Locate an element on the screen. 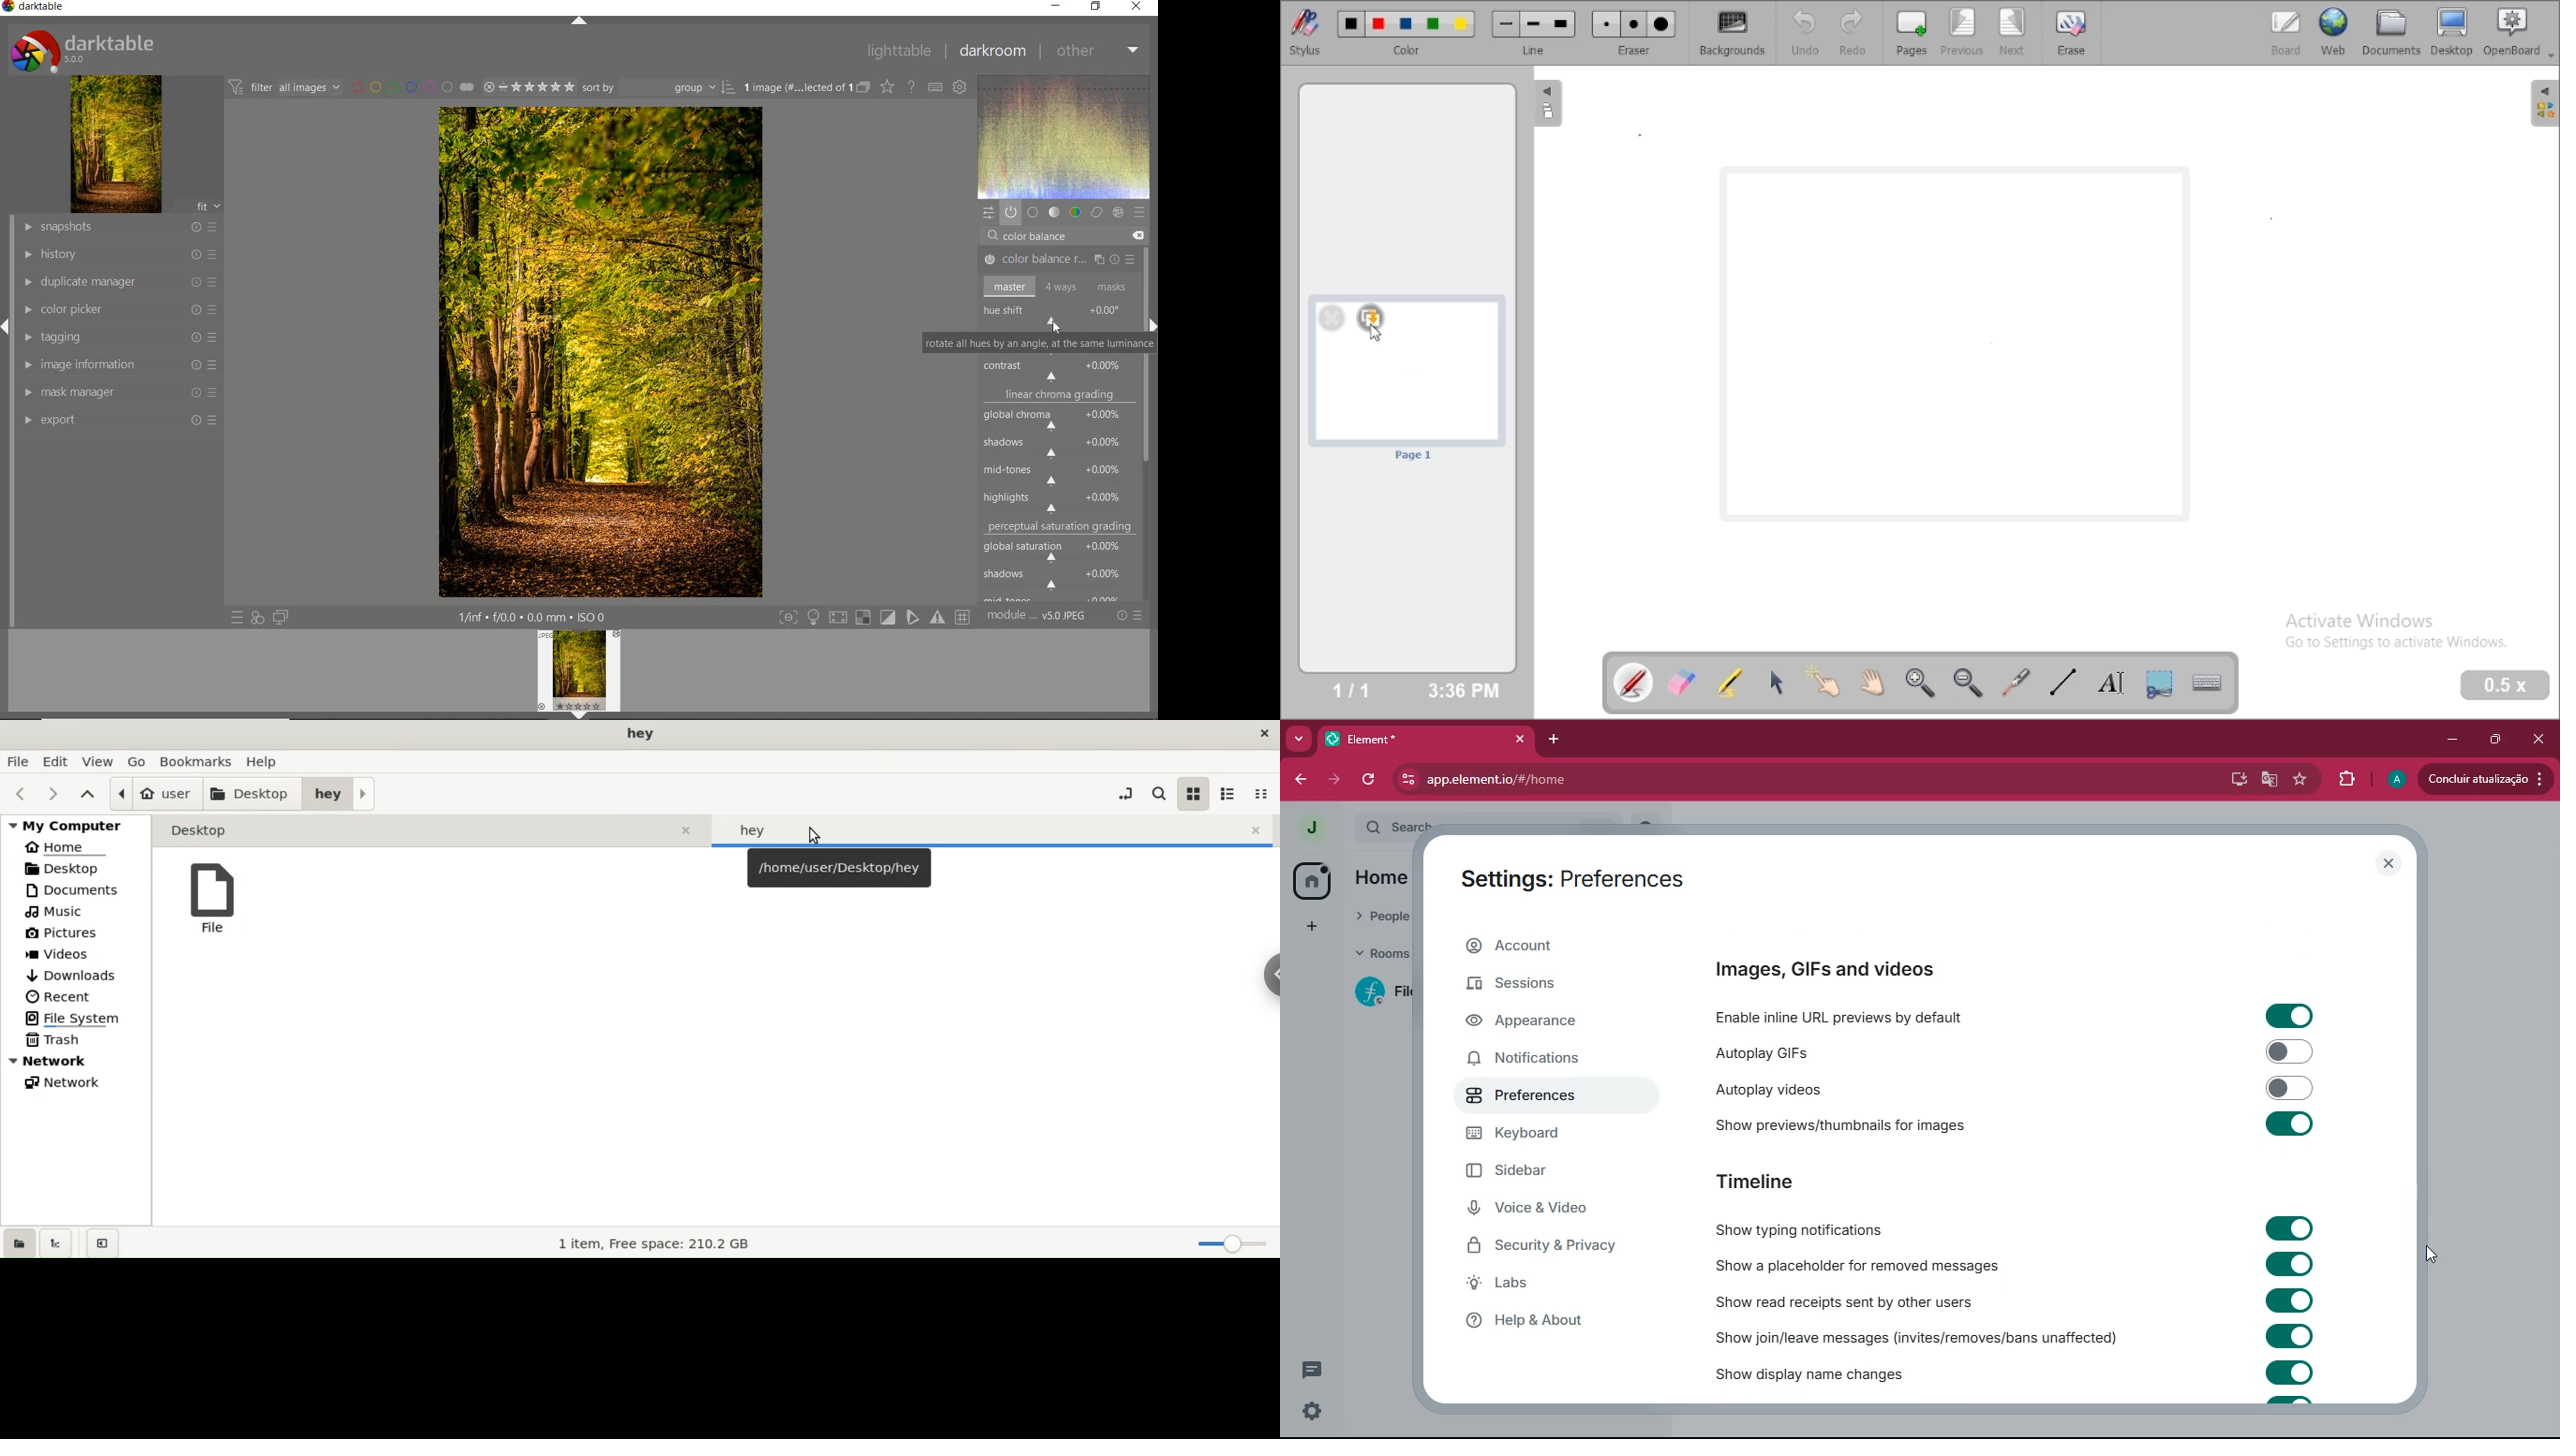 The image size is (2576, 1456). toggle on/off is located at coordinates (2290, 1016).